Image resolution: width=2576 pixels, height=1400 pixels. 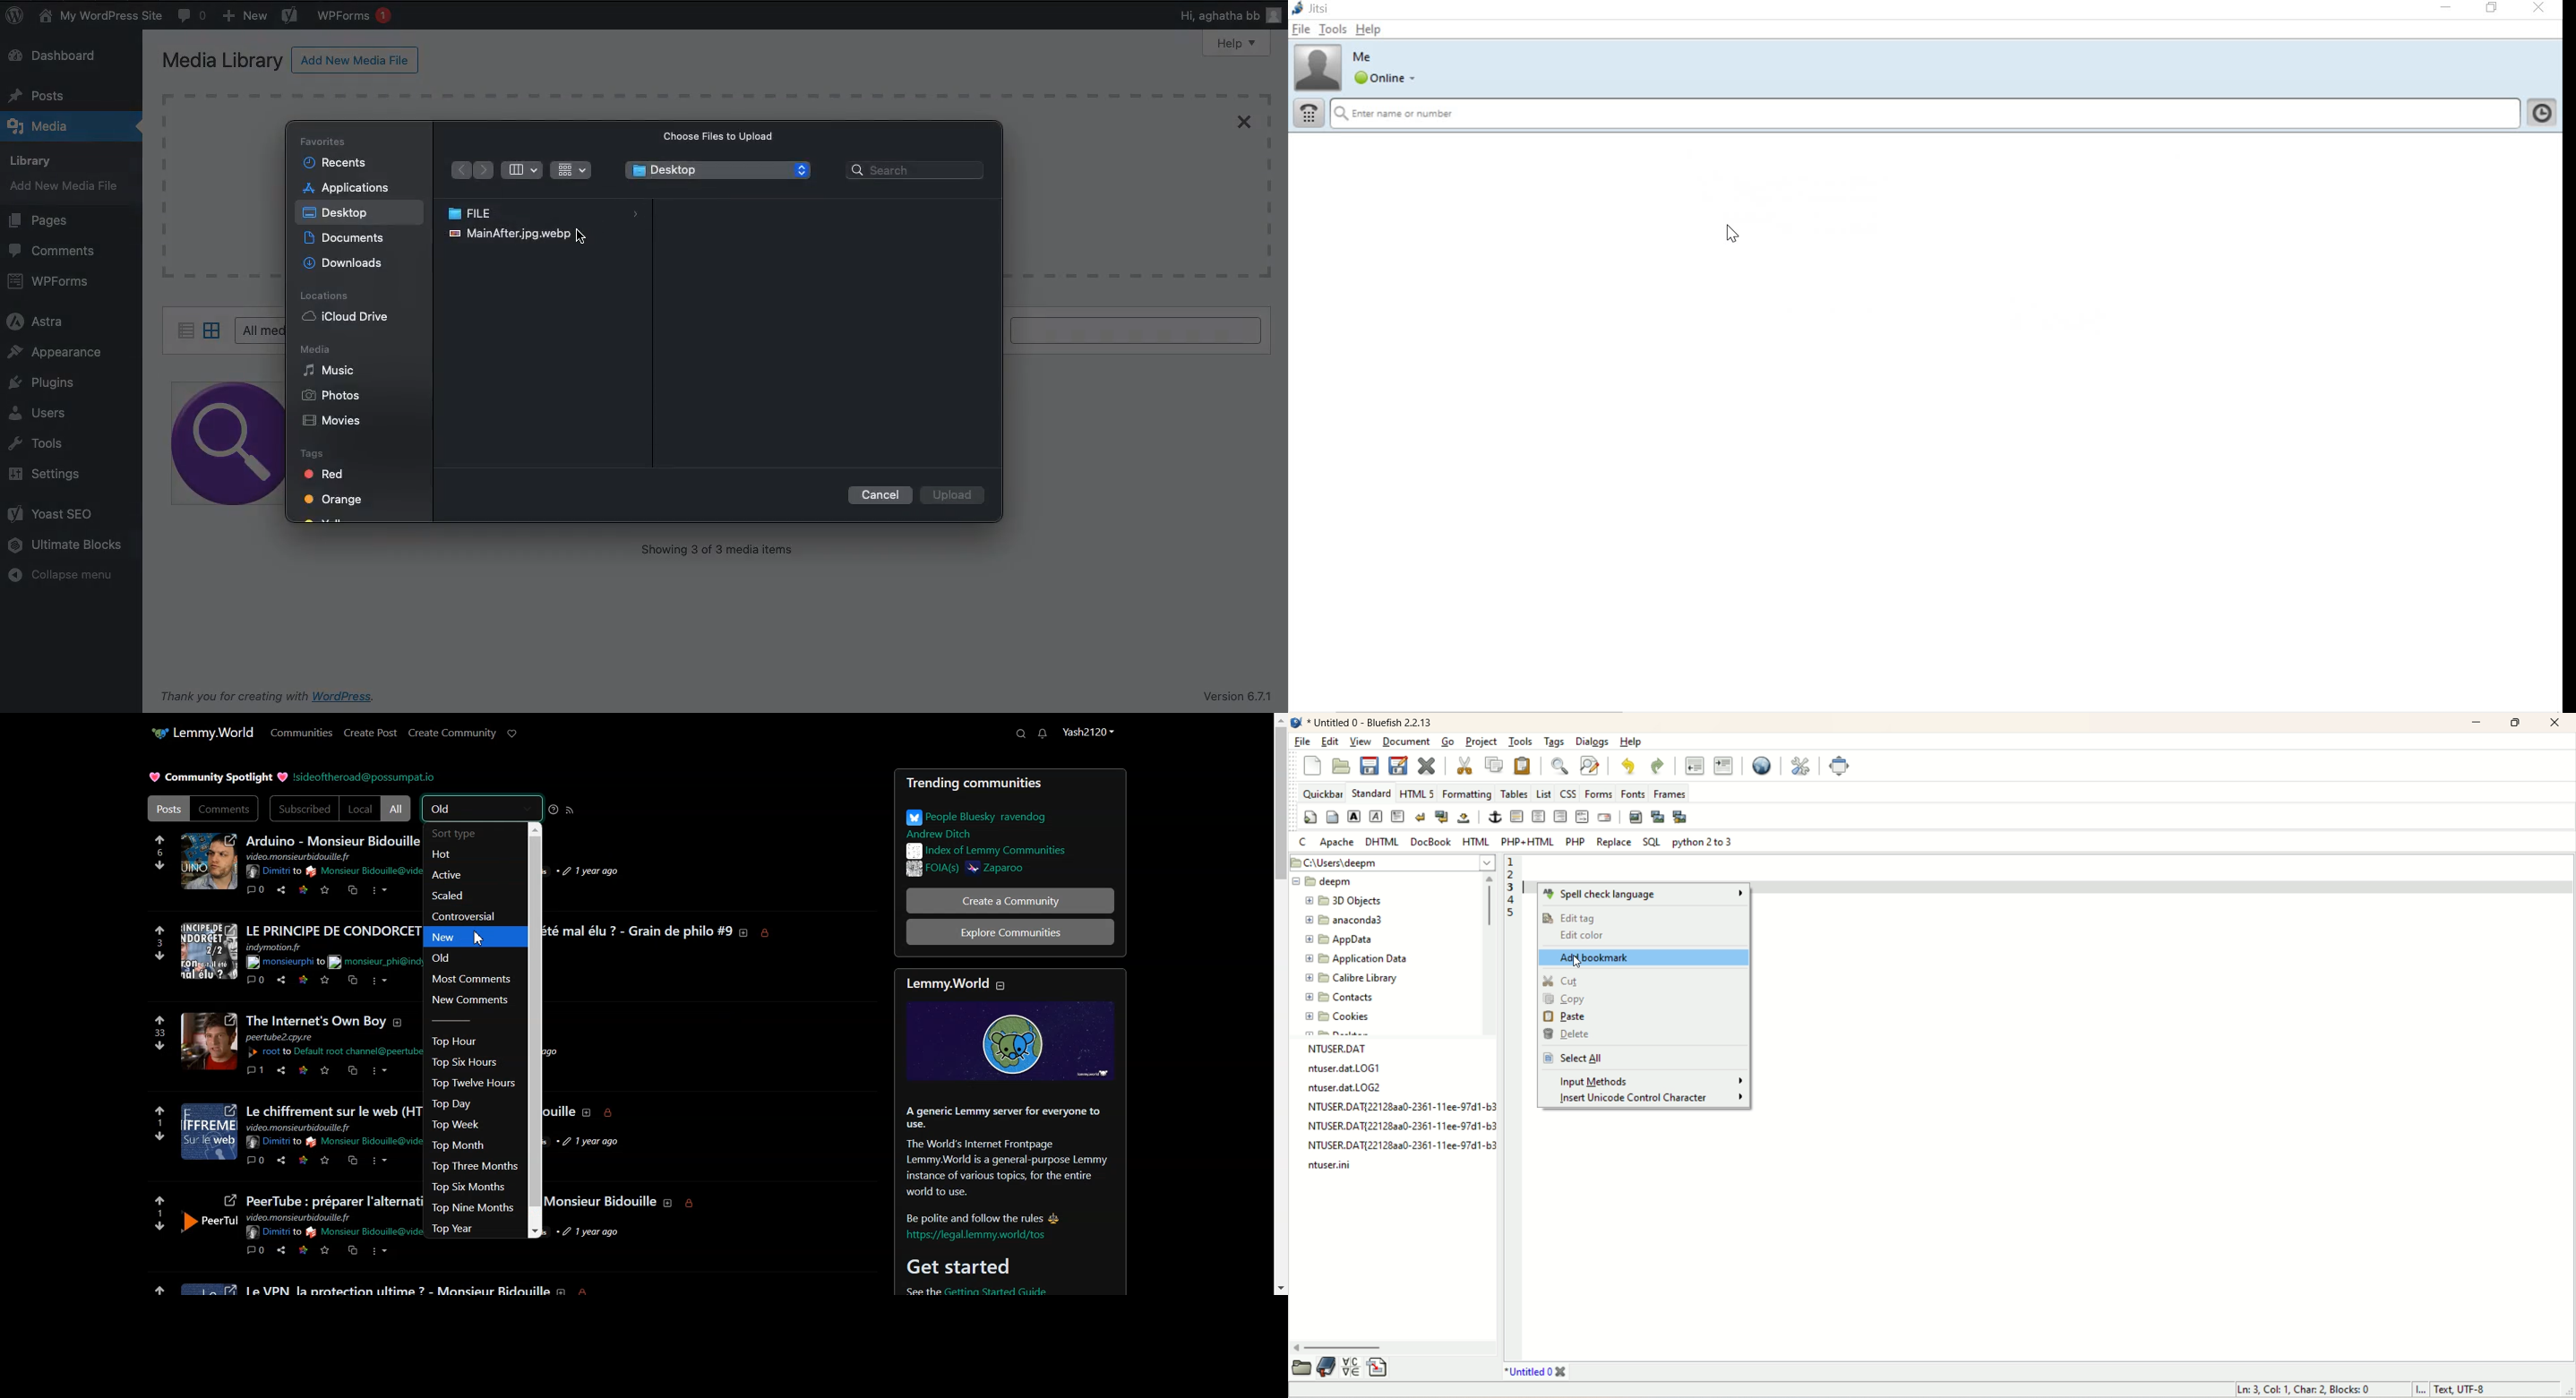 I want to click on Text, so click(x=1002, y=824).